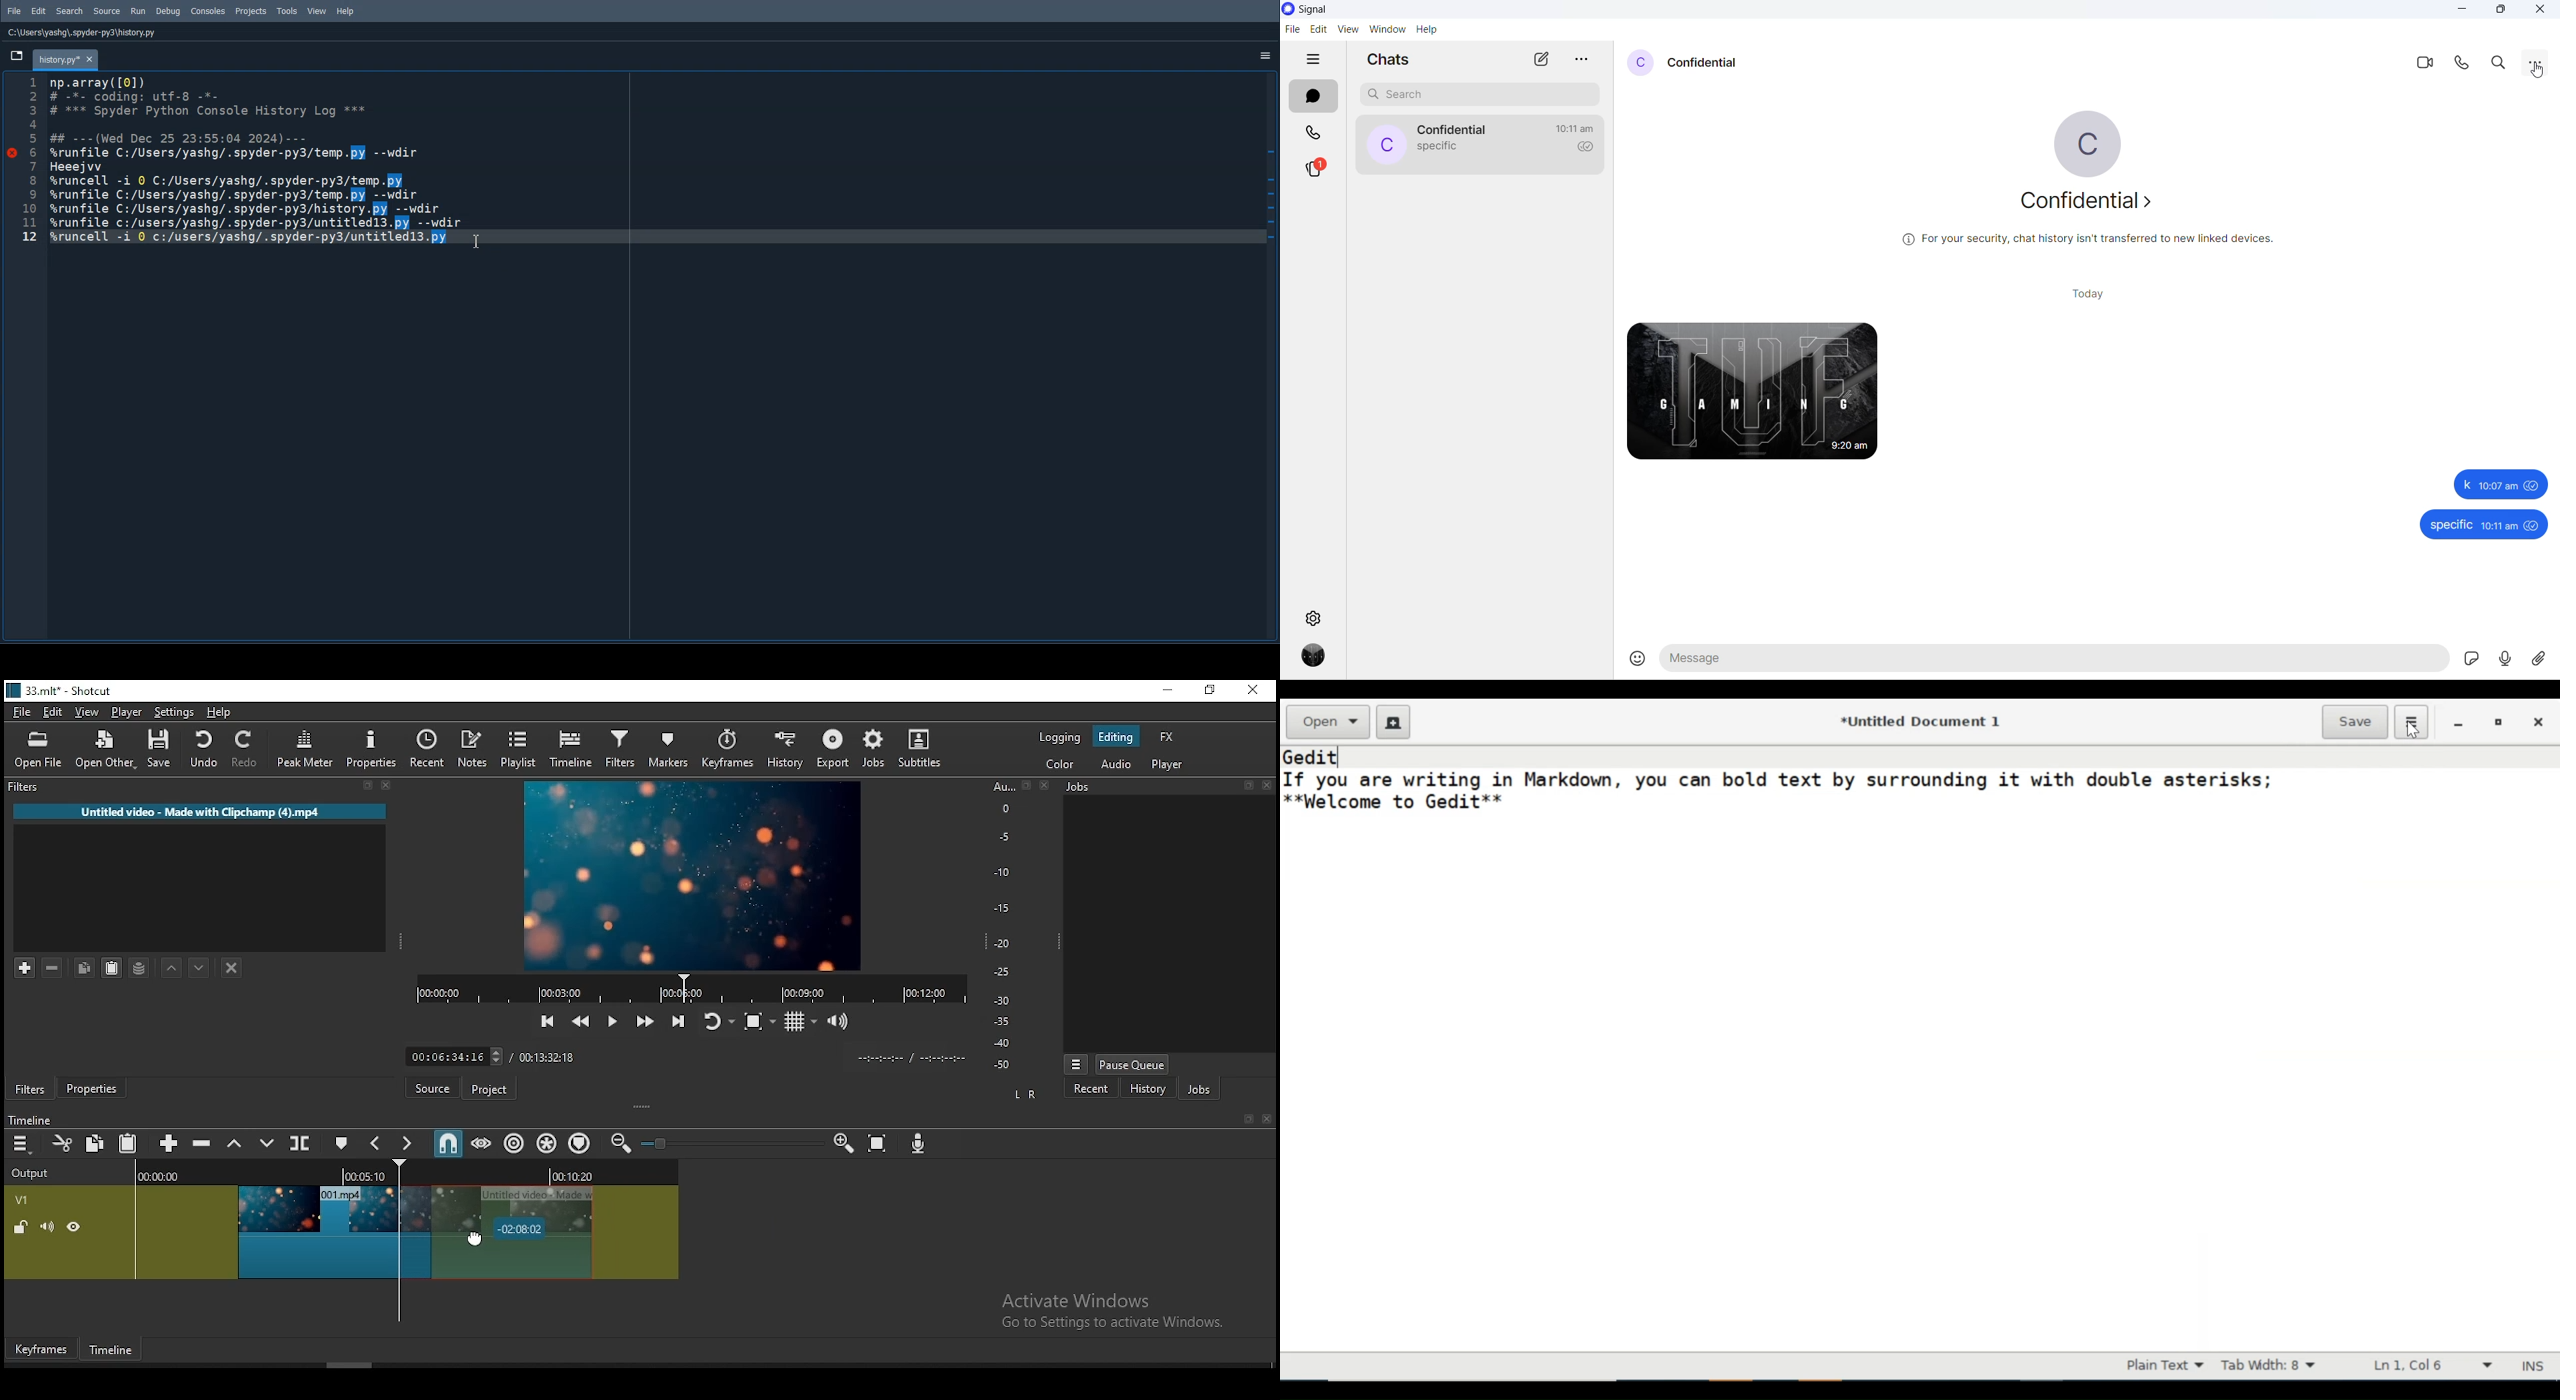 The height and width of the screenshot is (1400, 2576). Describe the element at coordinates (1198, 1091) in the screenshot. I see `jobs` at that location.